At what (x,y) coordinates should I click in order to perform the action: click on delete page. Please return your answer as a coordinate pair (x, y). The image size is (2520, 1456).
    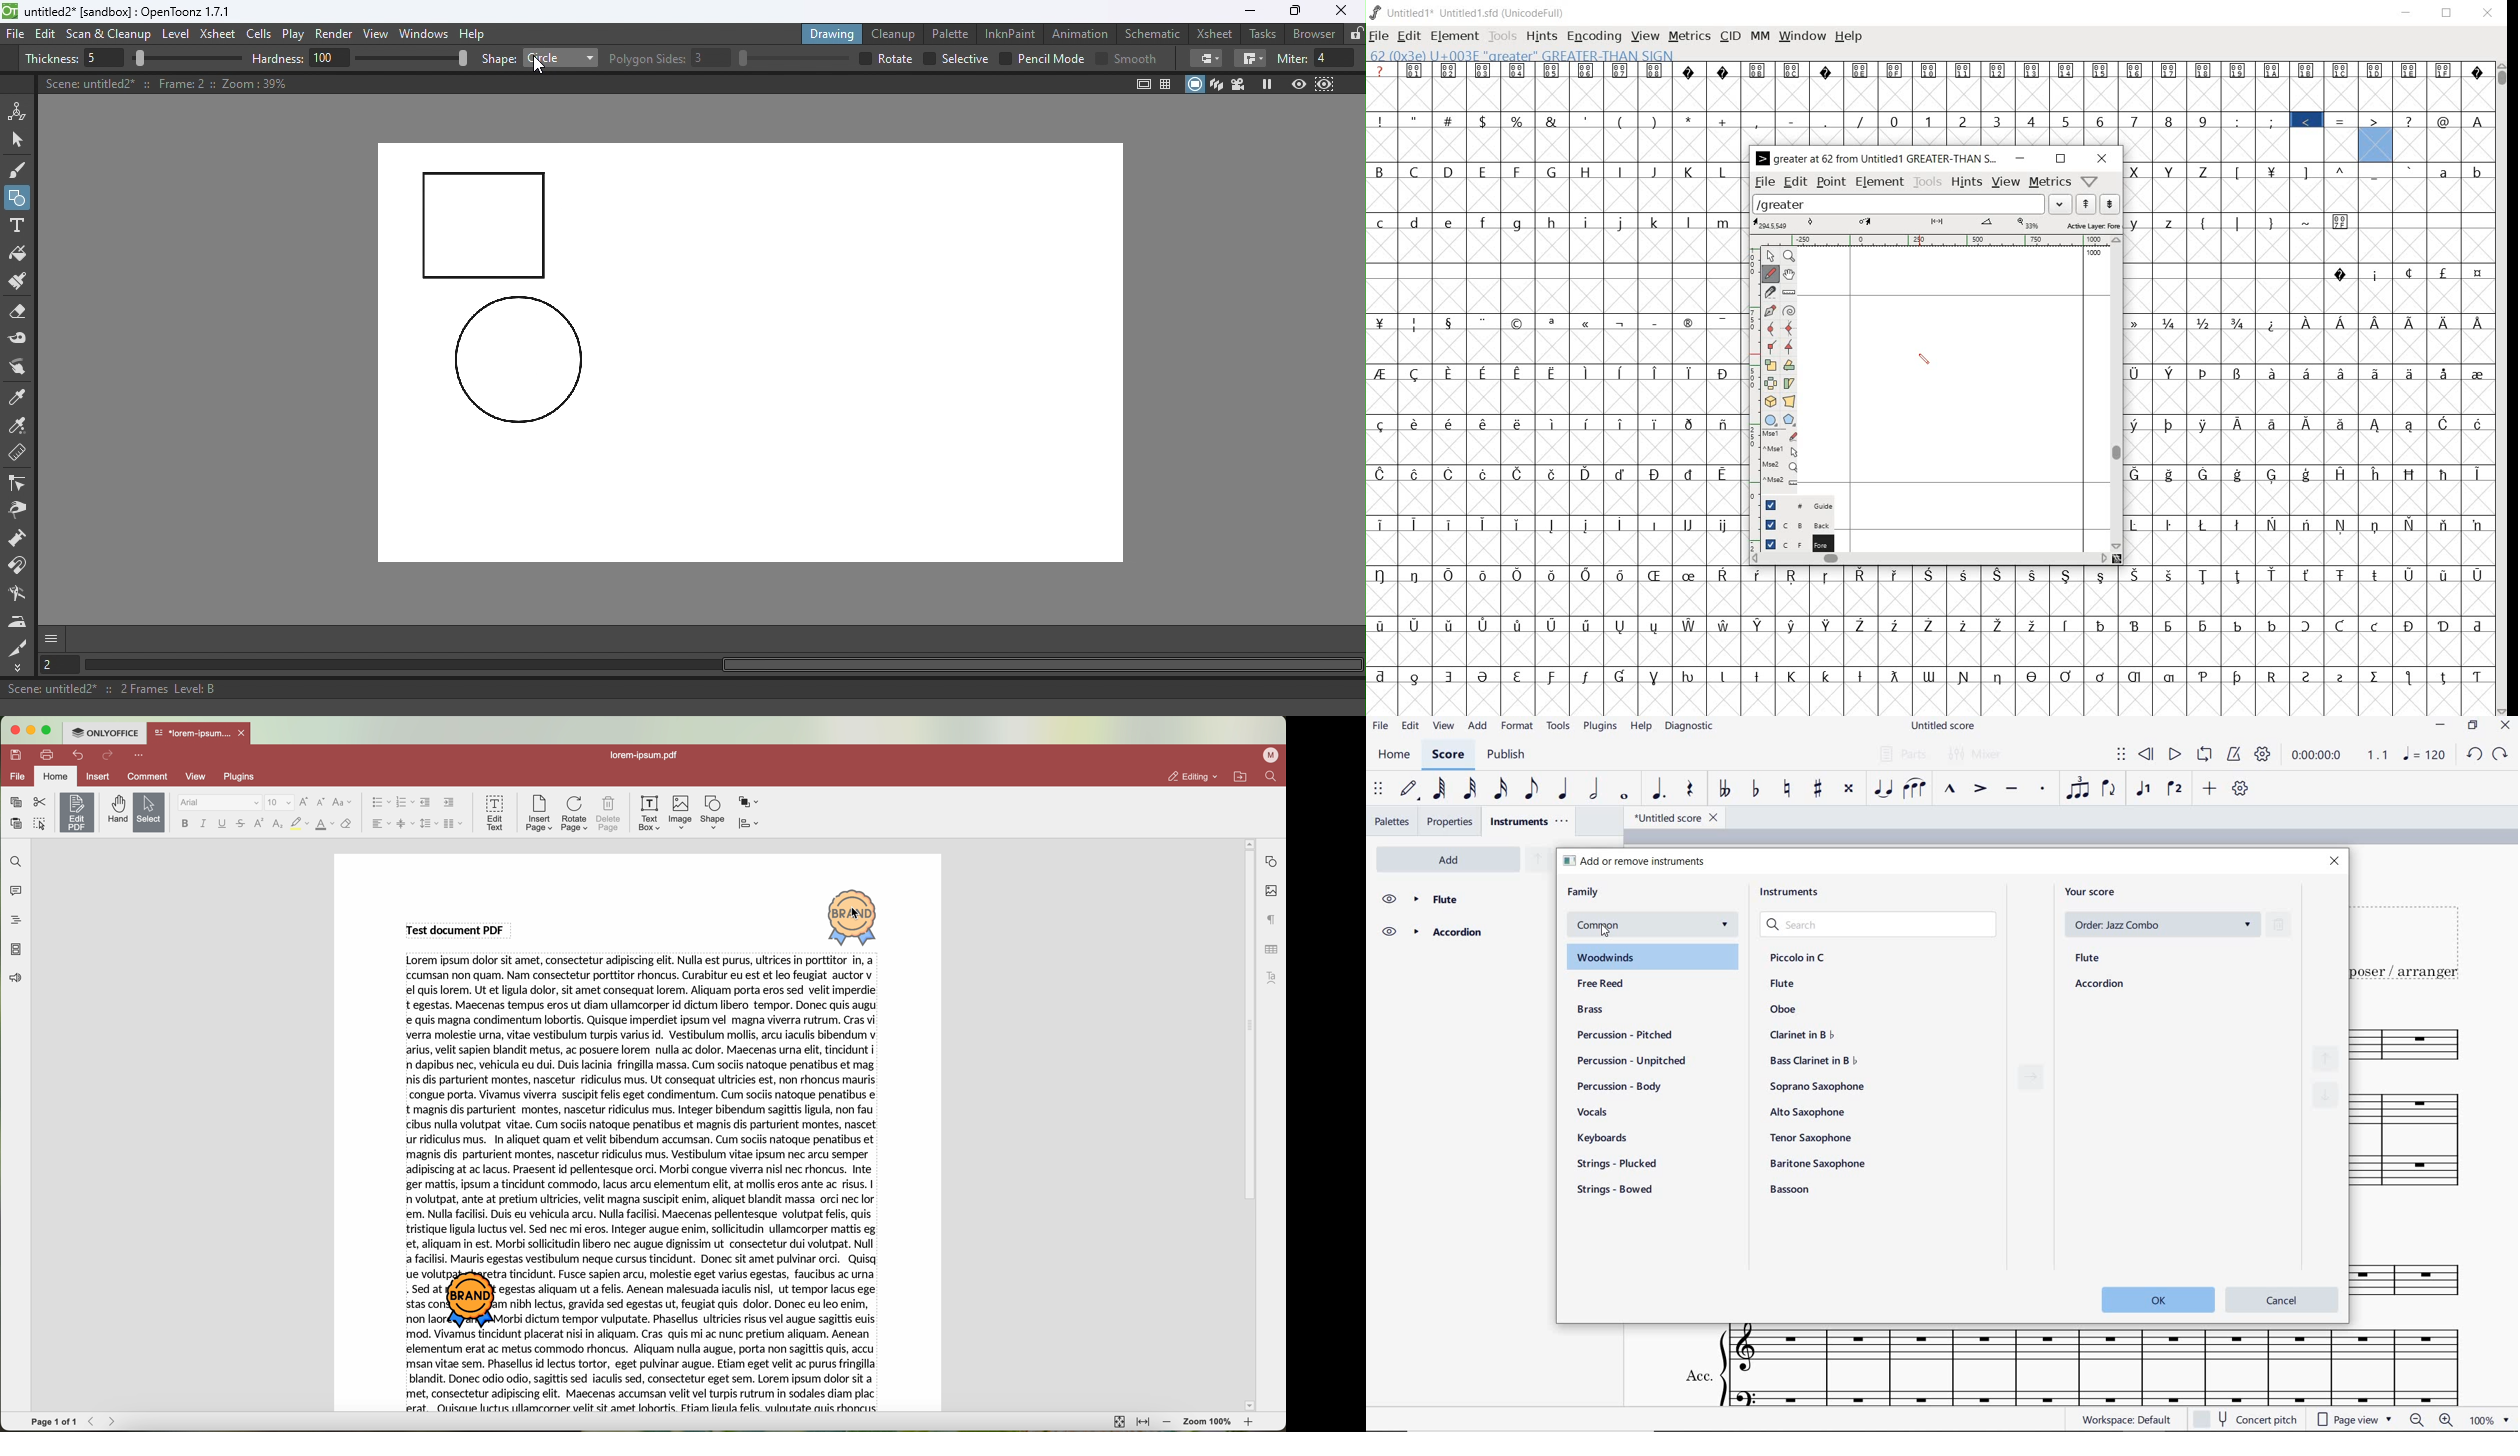
    Looking at the image, I should click on (609, 815).